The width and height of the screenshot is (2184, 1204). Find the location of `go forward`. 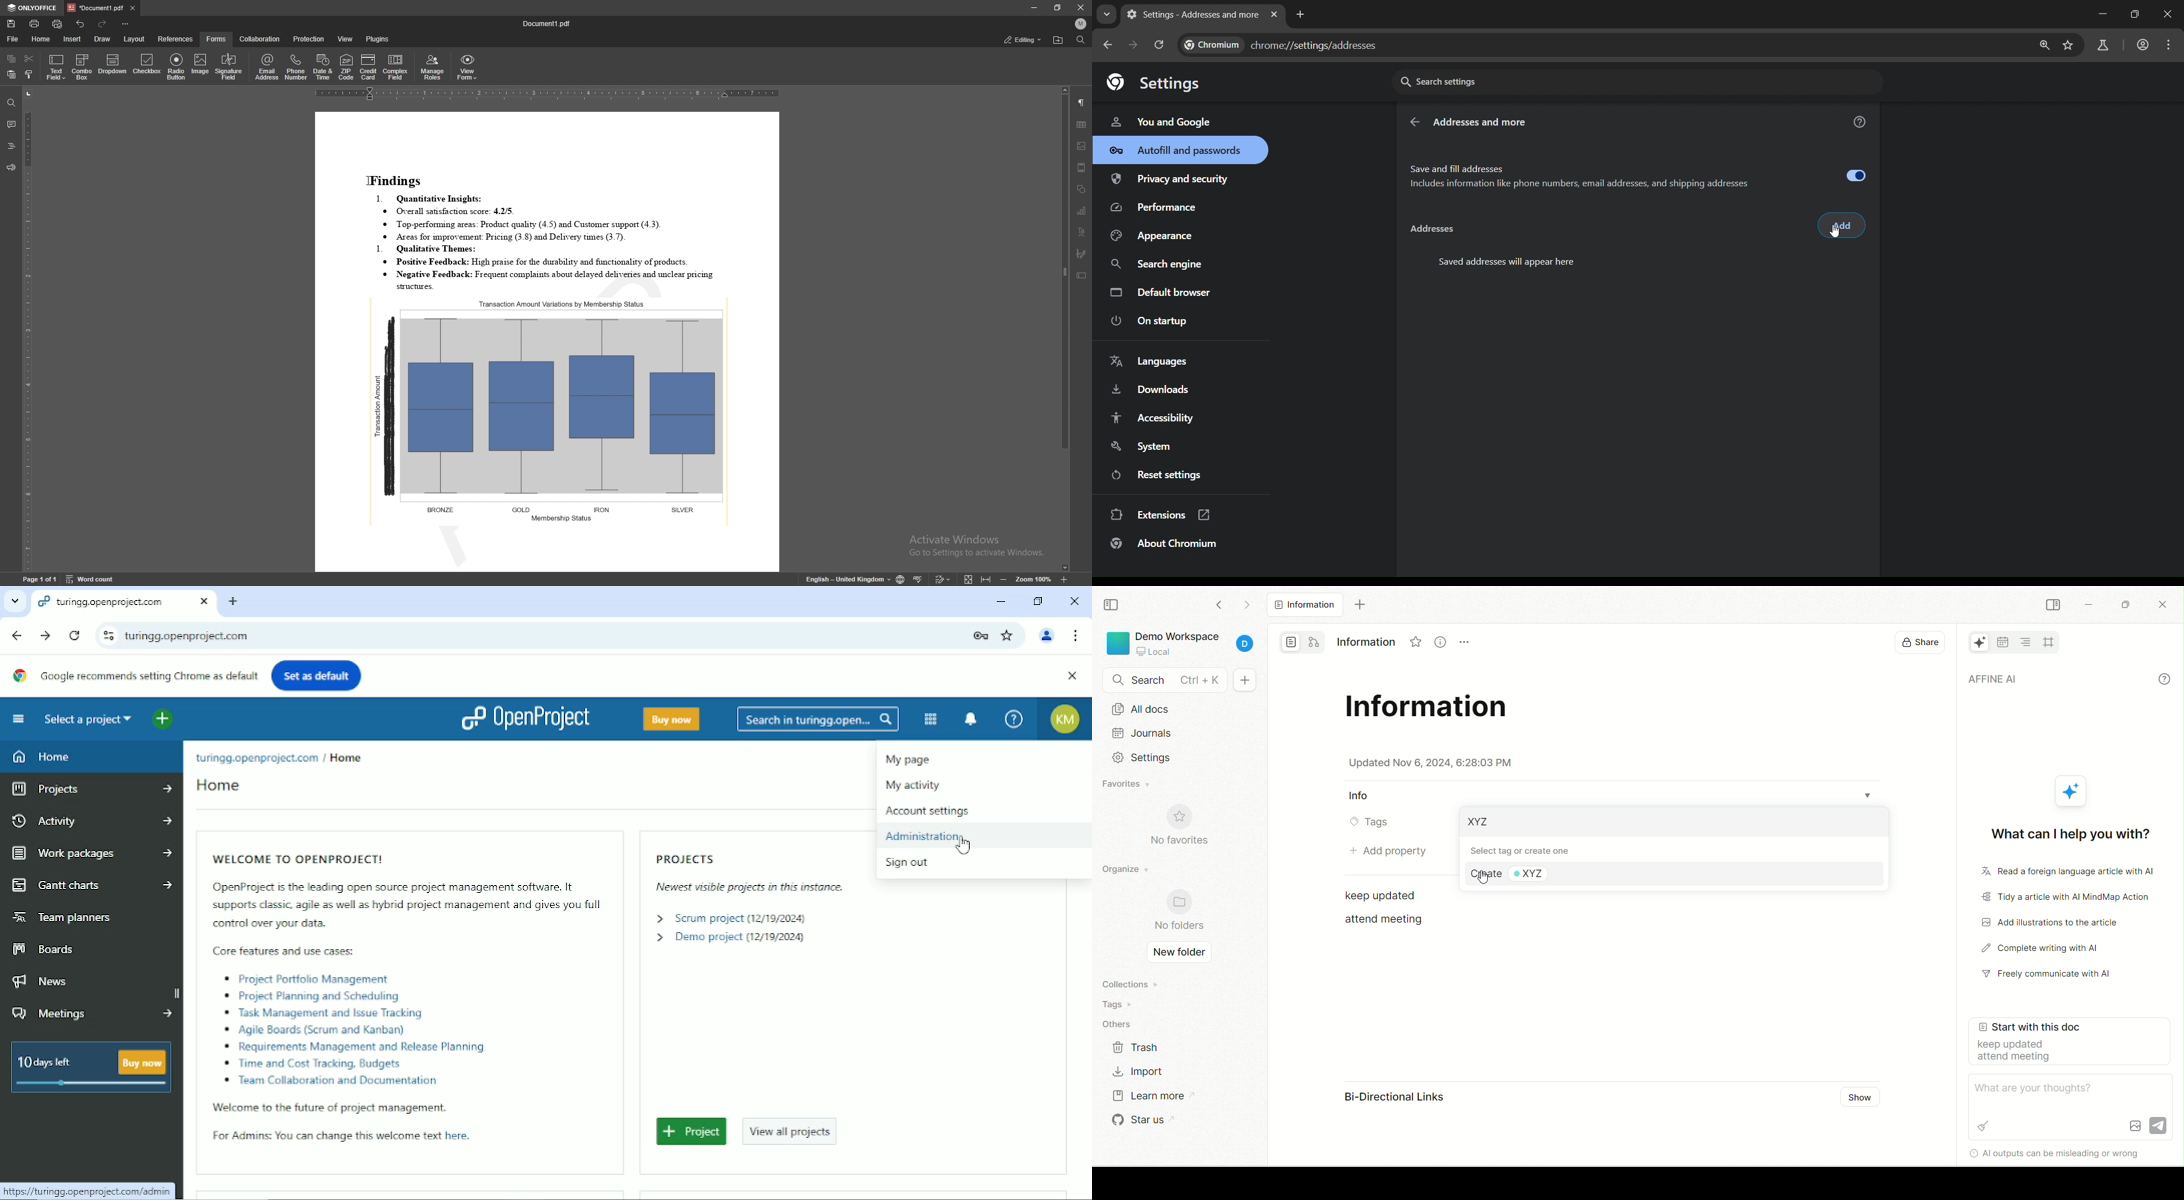

go forward is located at coordinates (1244, 605).